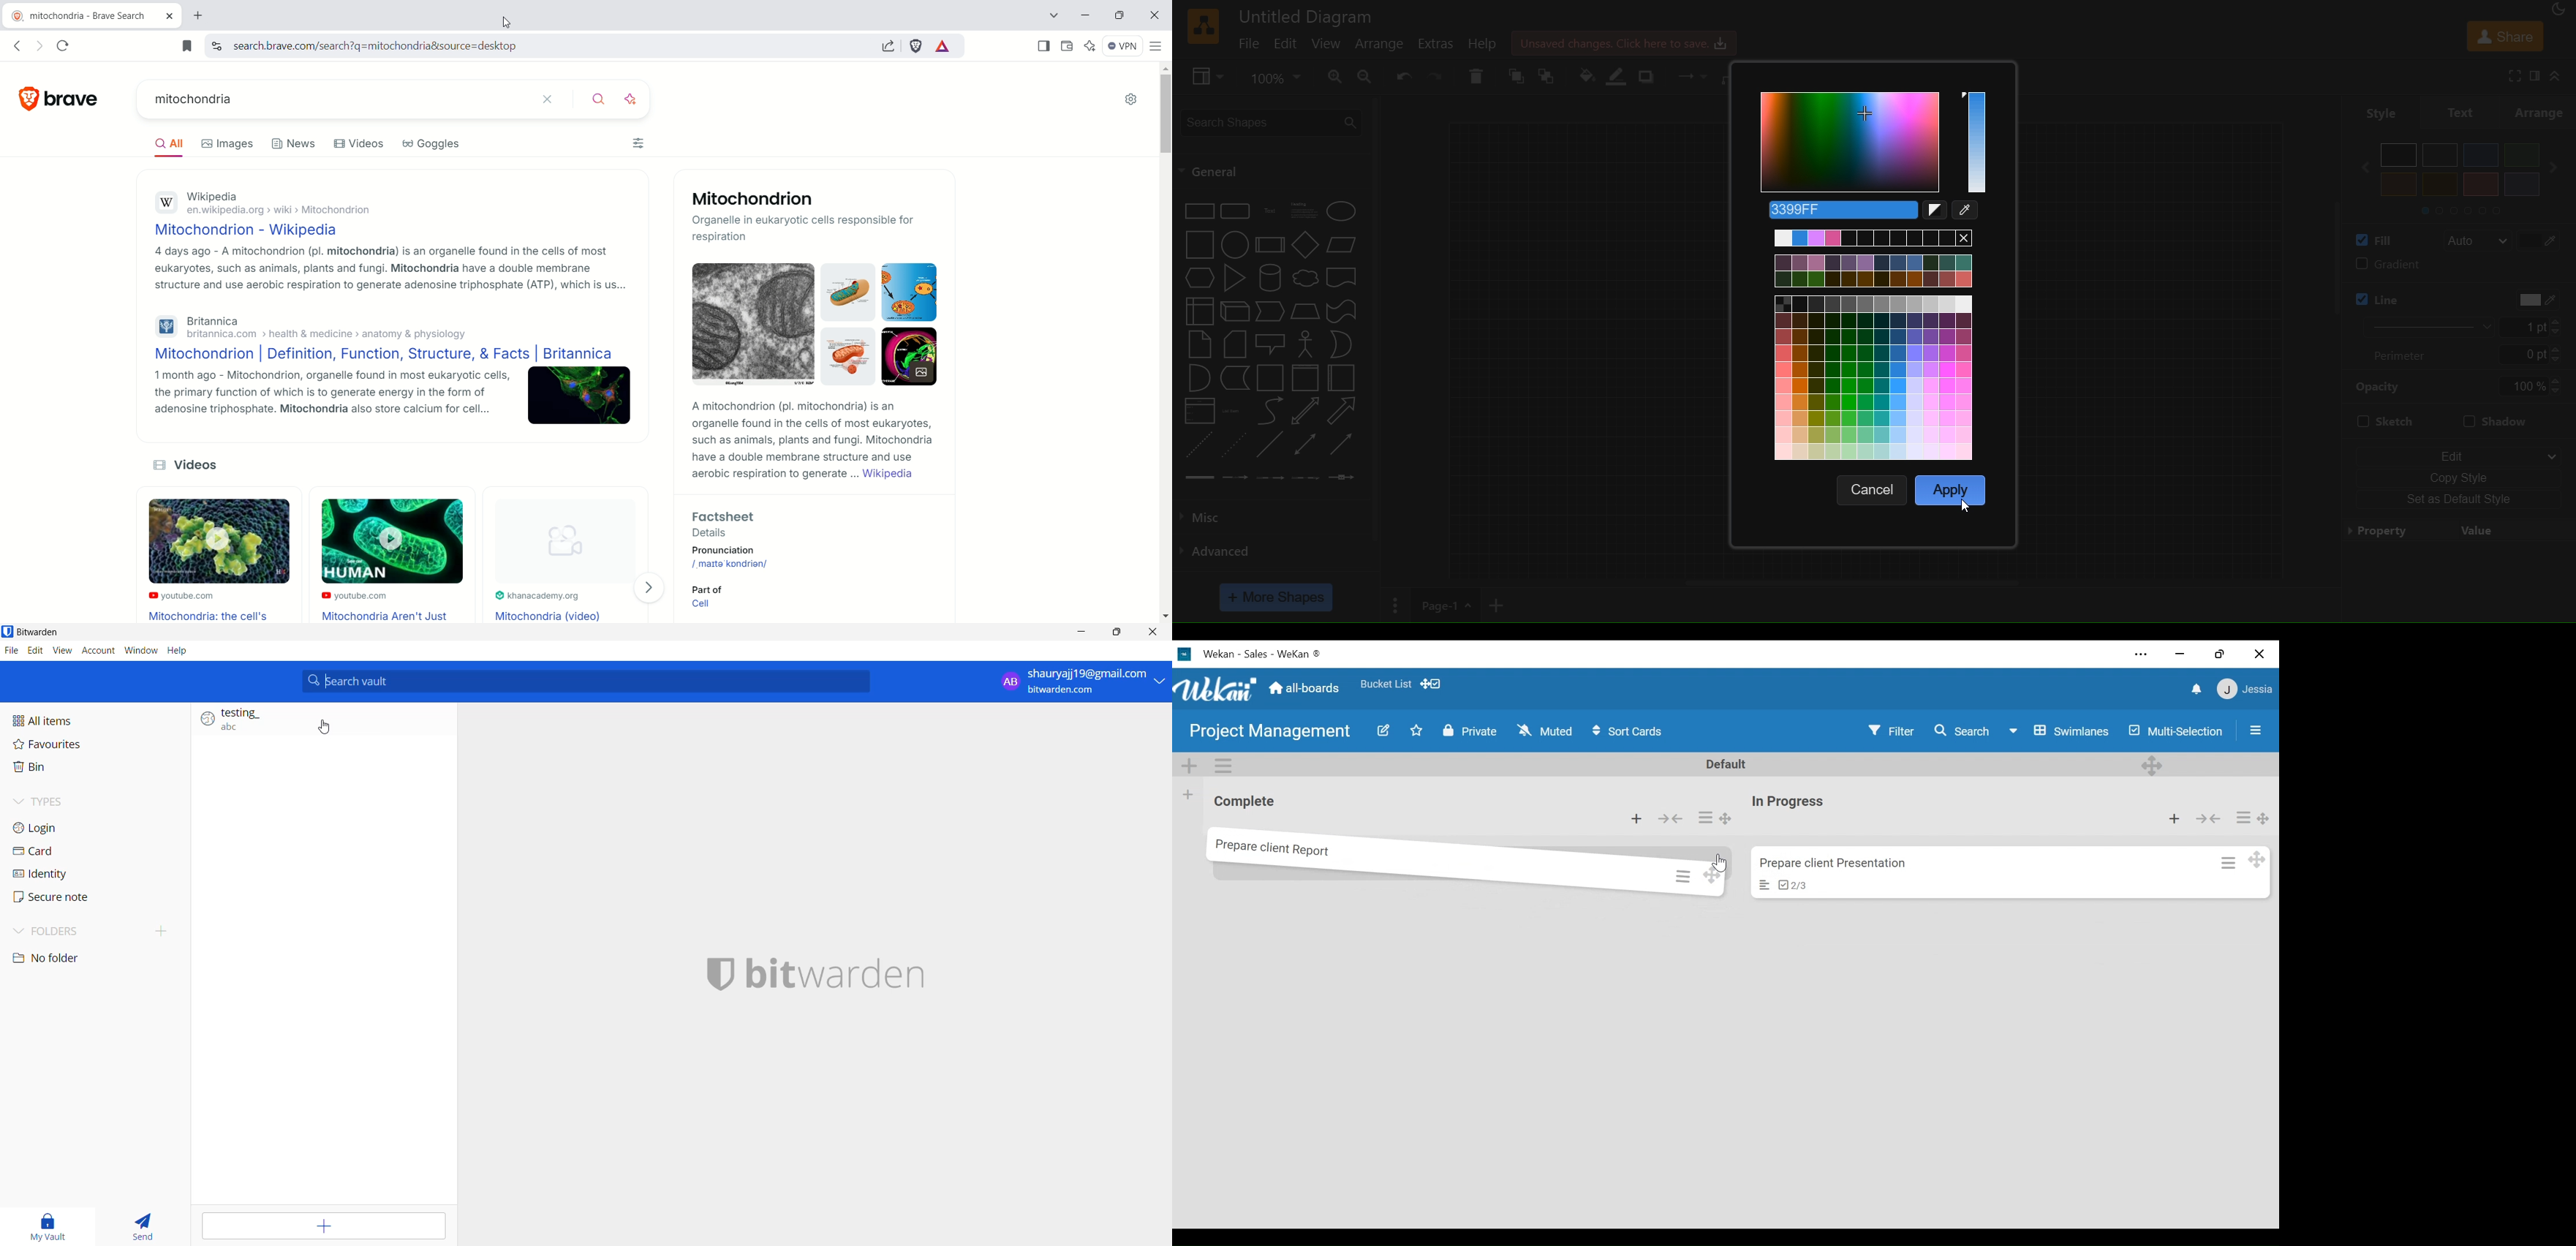  Describe the element at coordinates (2473, 209) in the screenshot. I see `sections` at that location.